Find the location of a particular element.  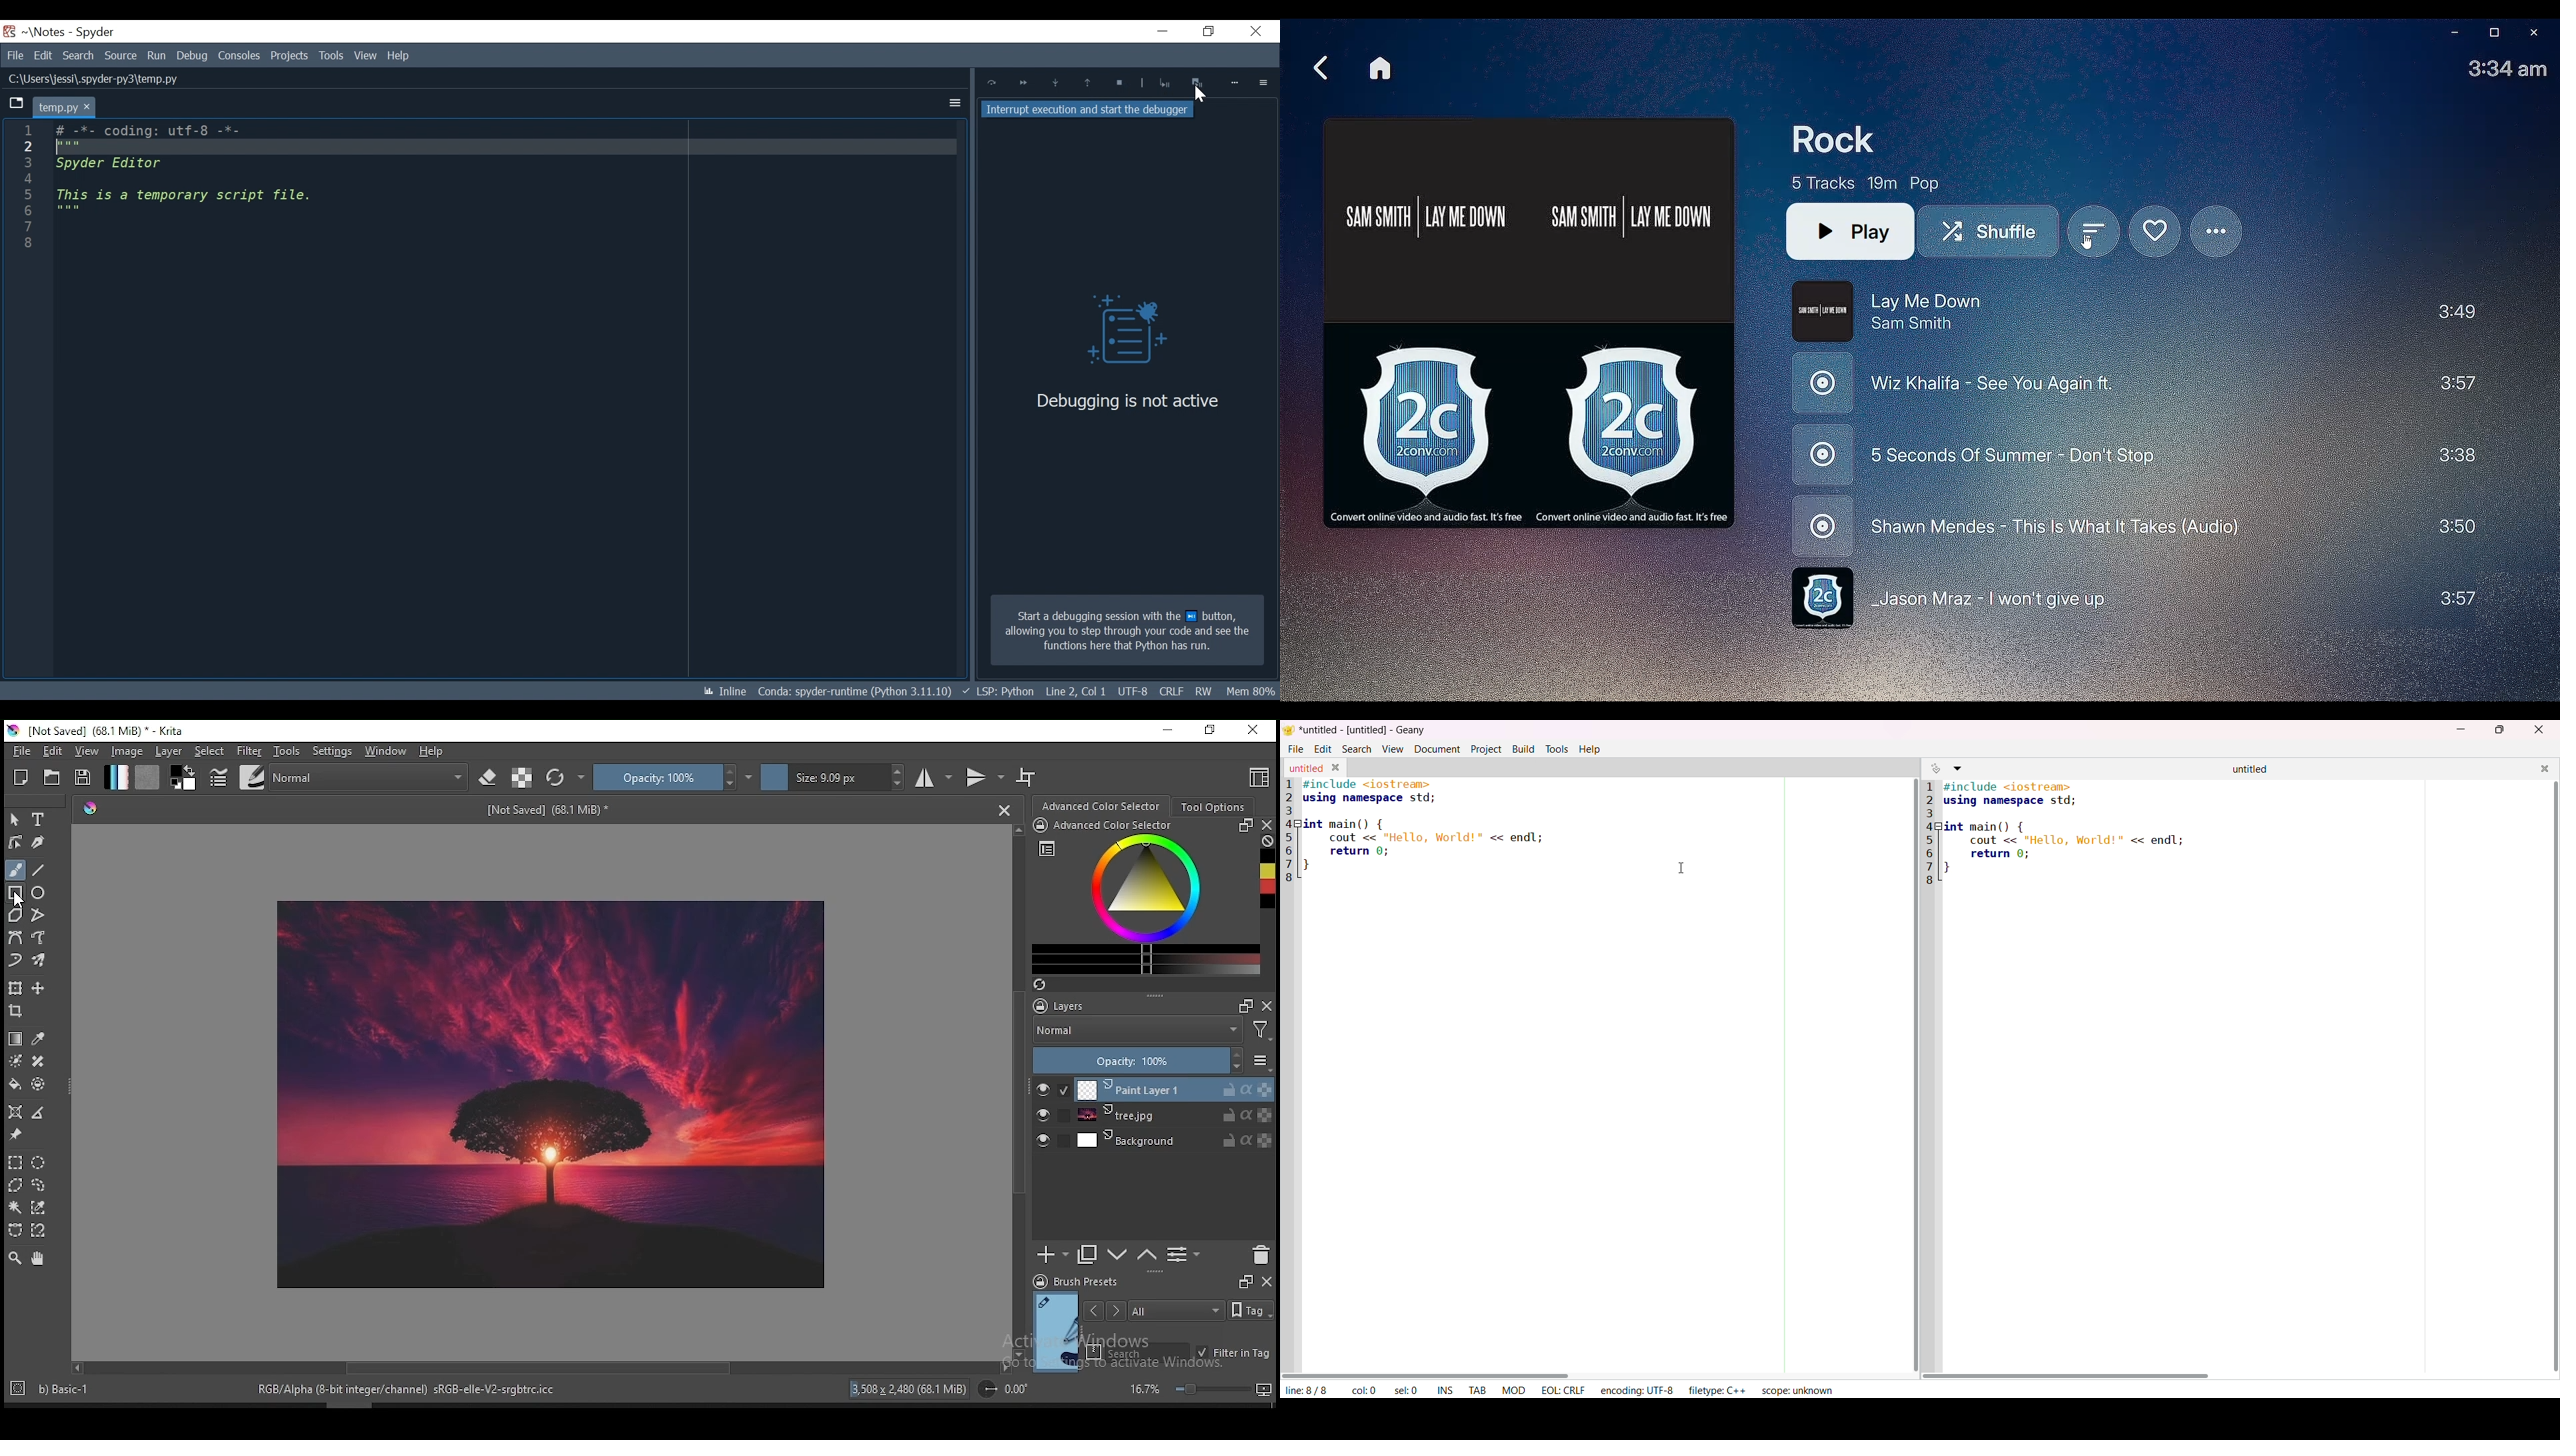

File EQL Status is located at coordinates (1076, 691).